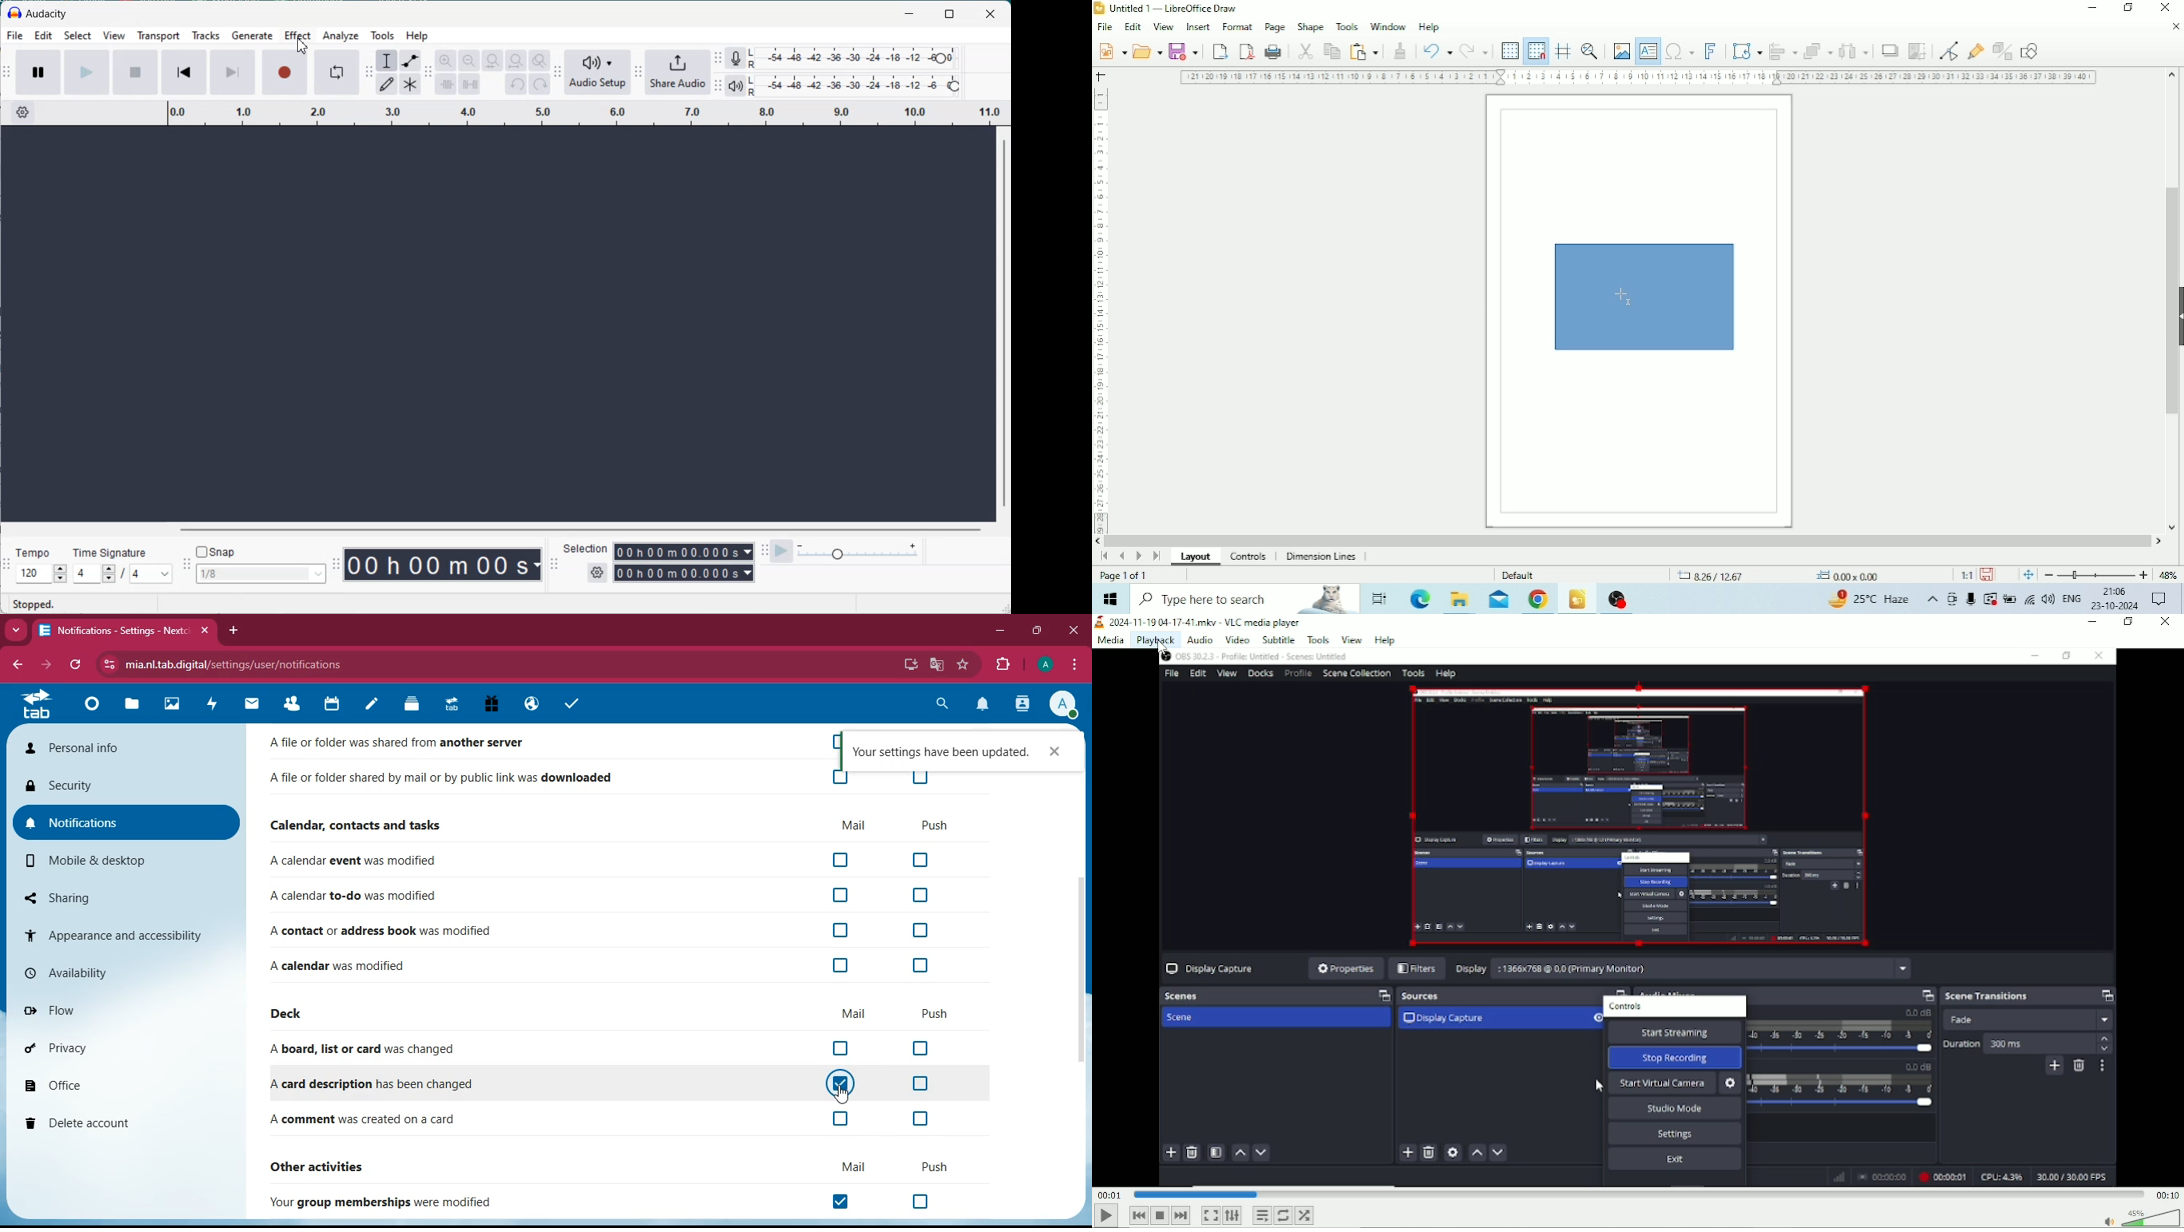  Describe the element at coordinates (1274, 52) in the screenshot. I see `Print` at that location.